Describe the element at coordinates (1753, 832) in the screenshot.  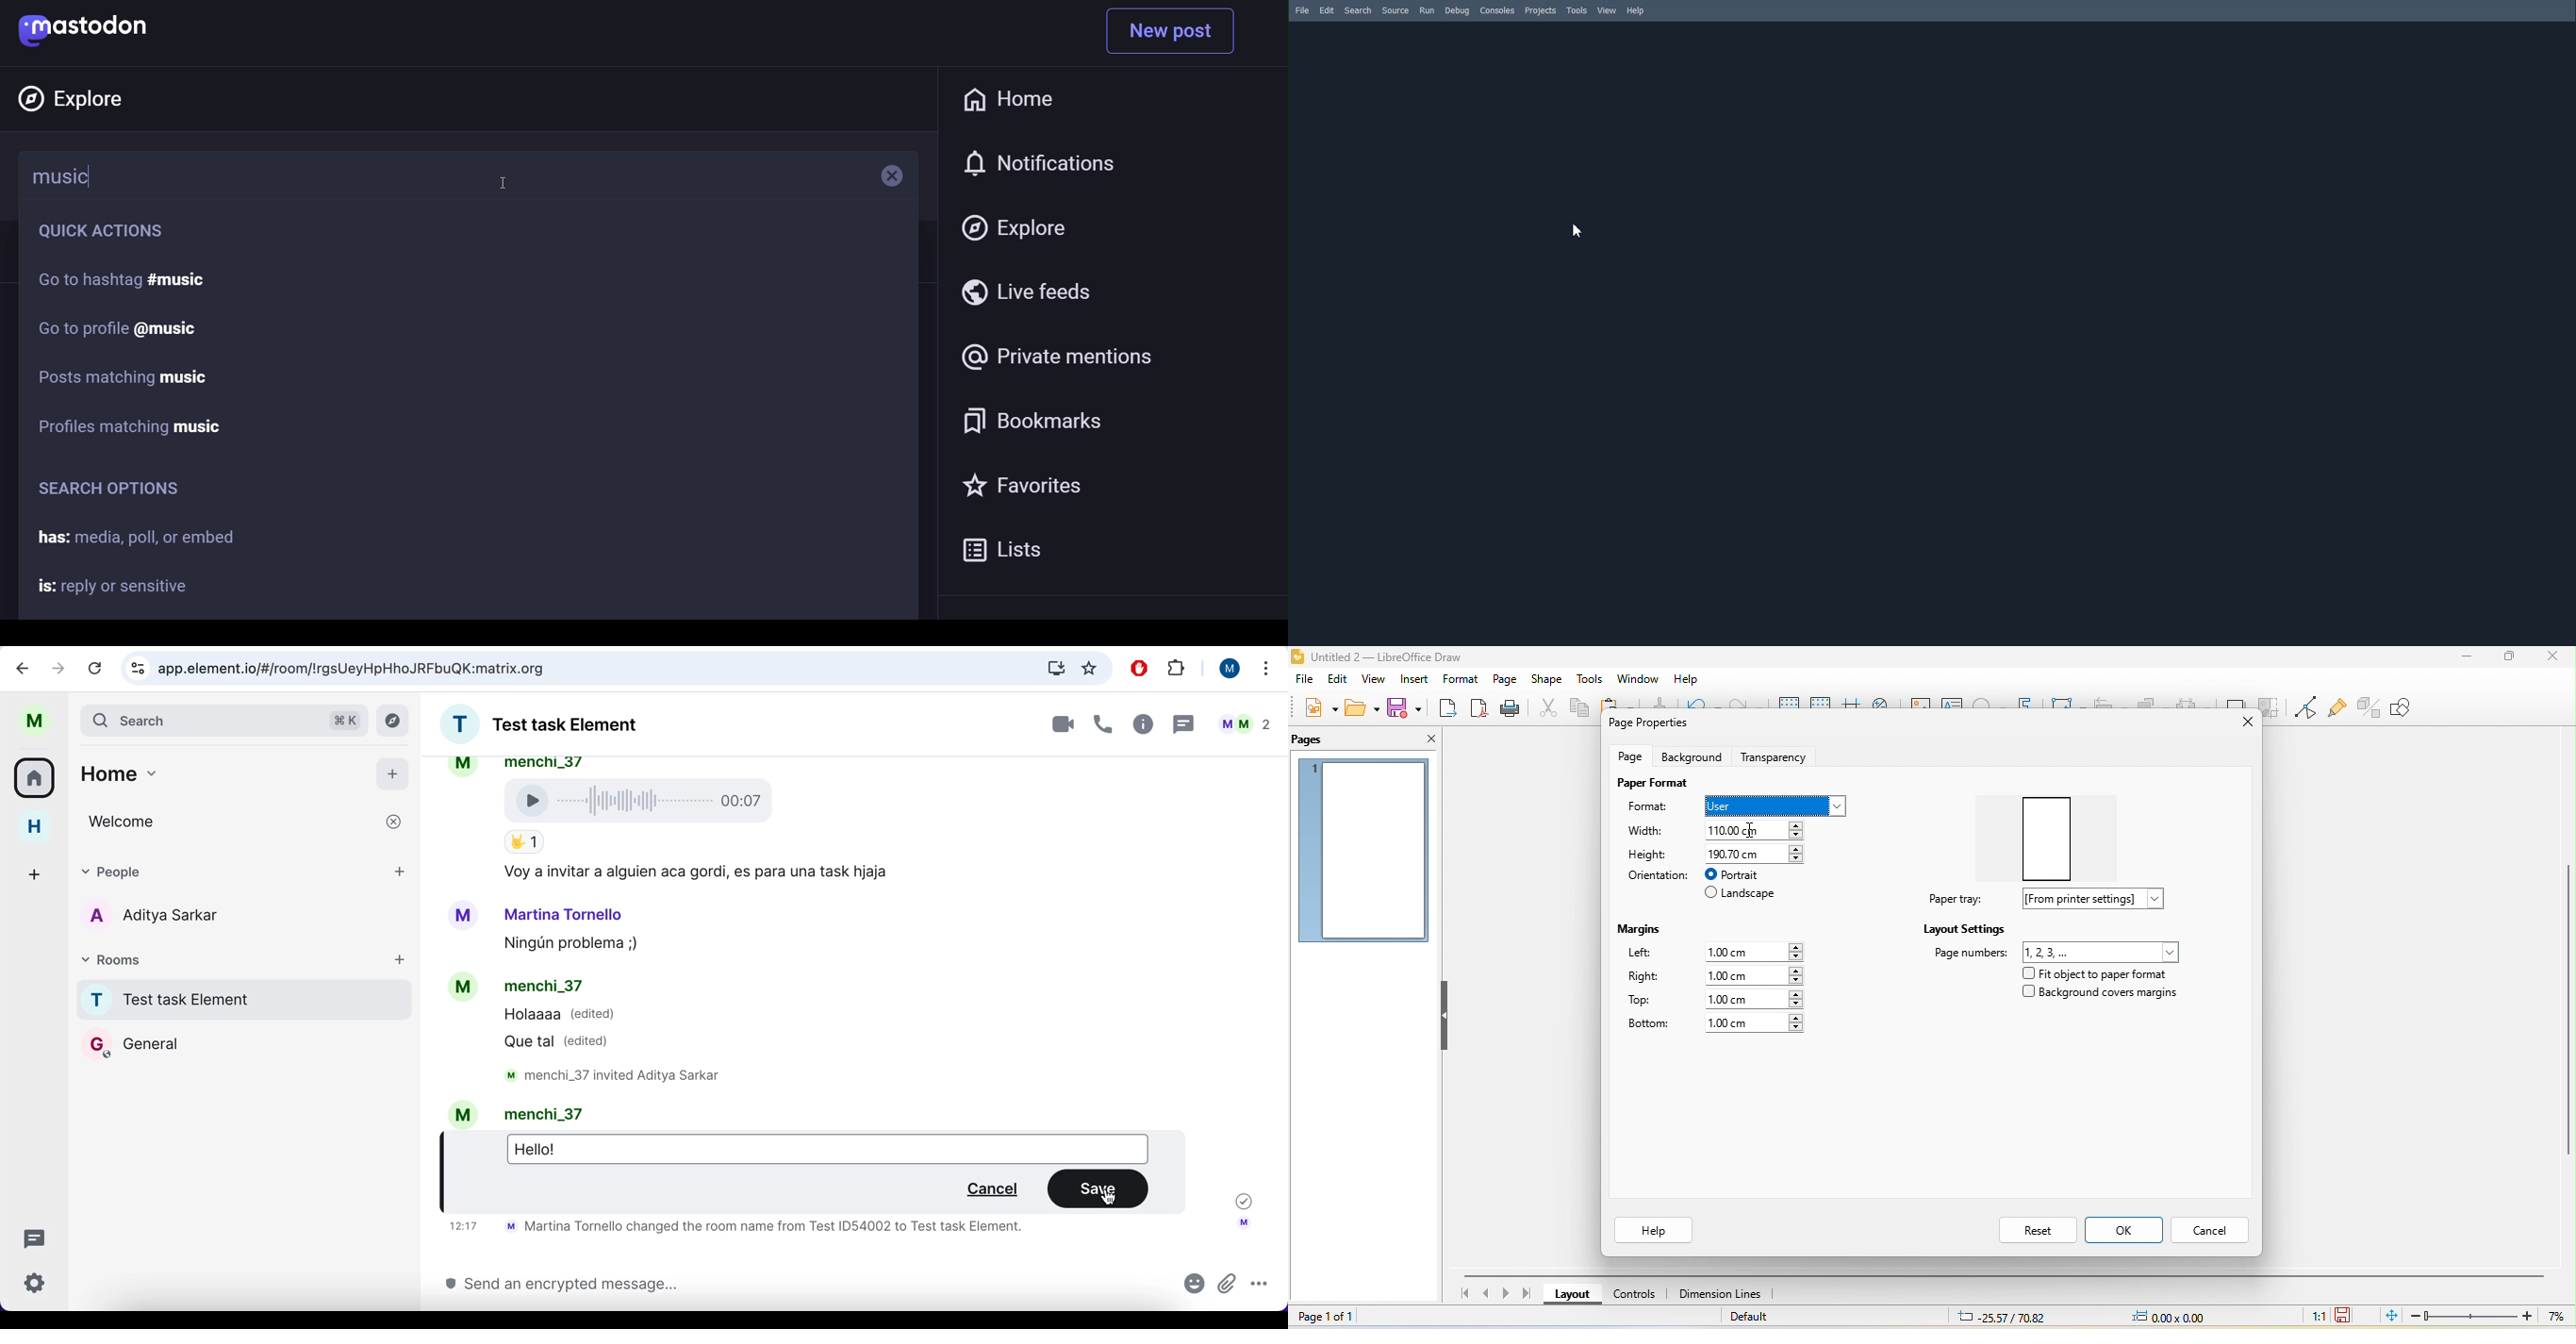
I see `cursor movement` at that location.